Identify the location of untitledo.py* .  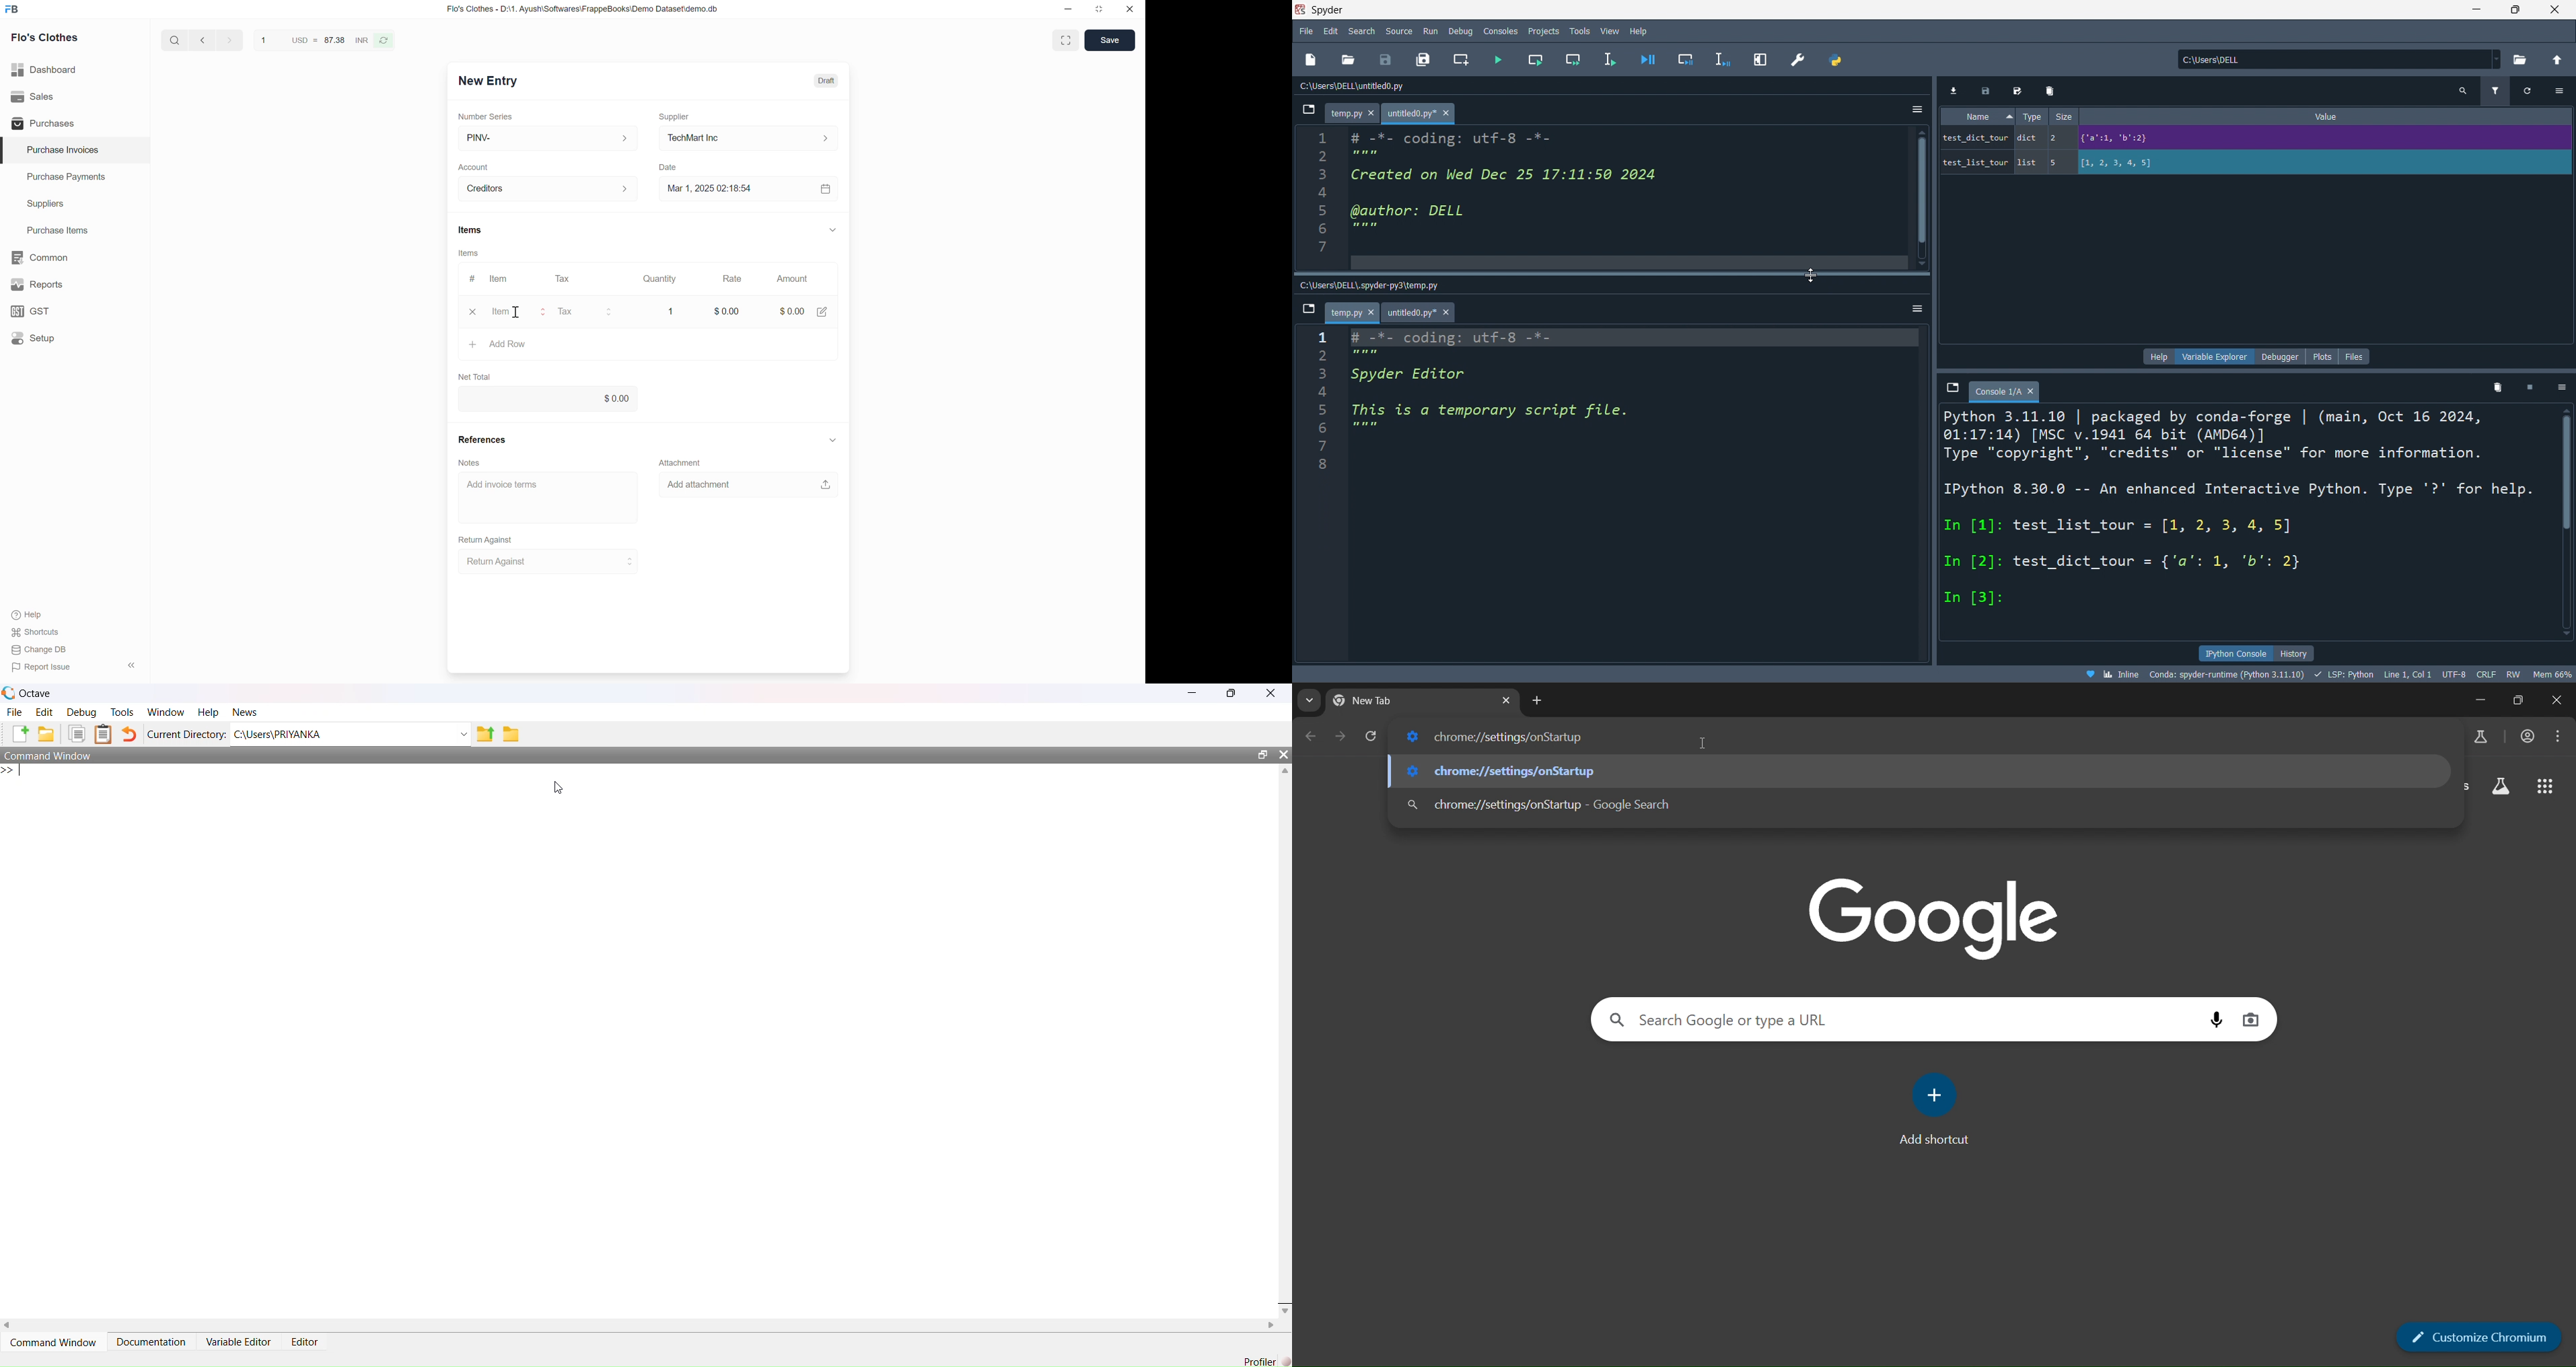
(1421, 313).